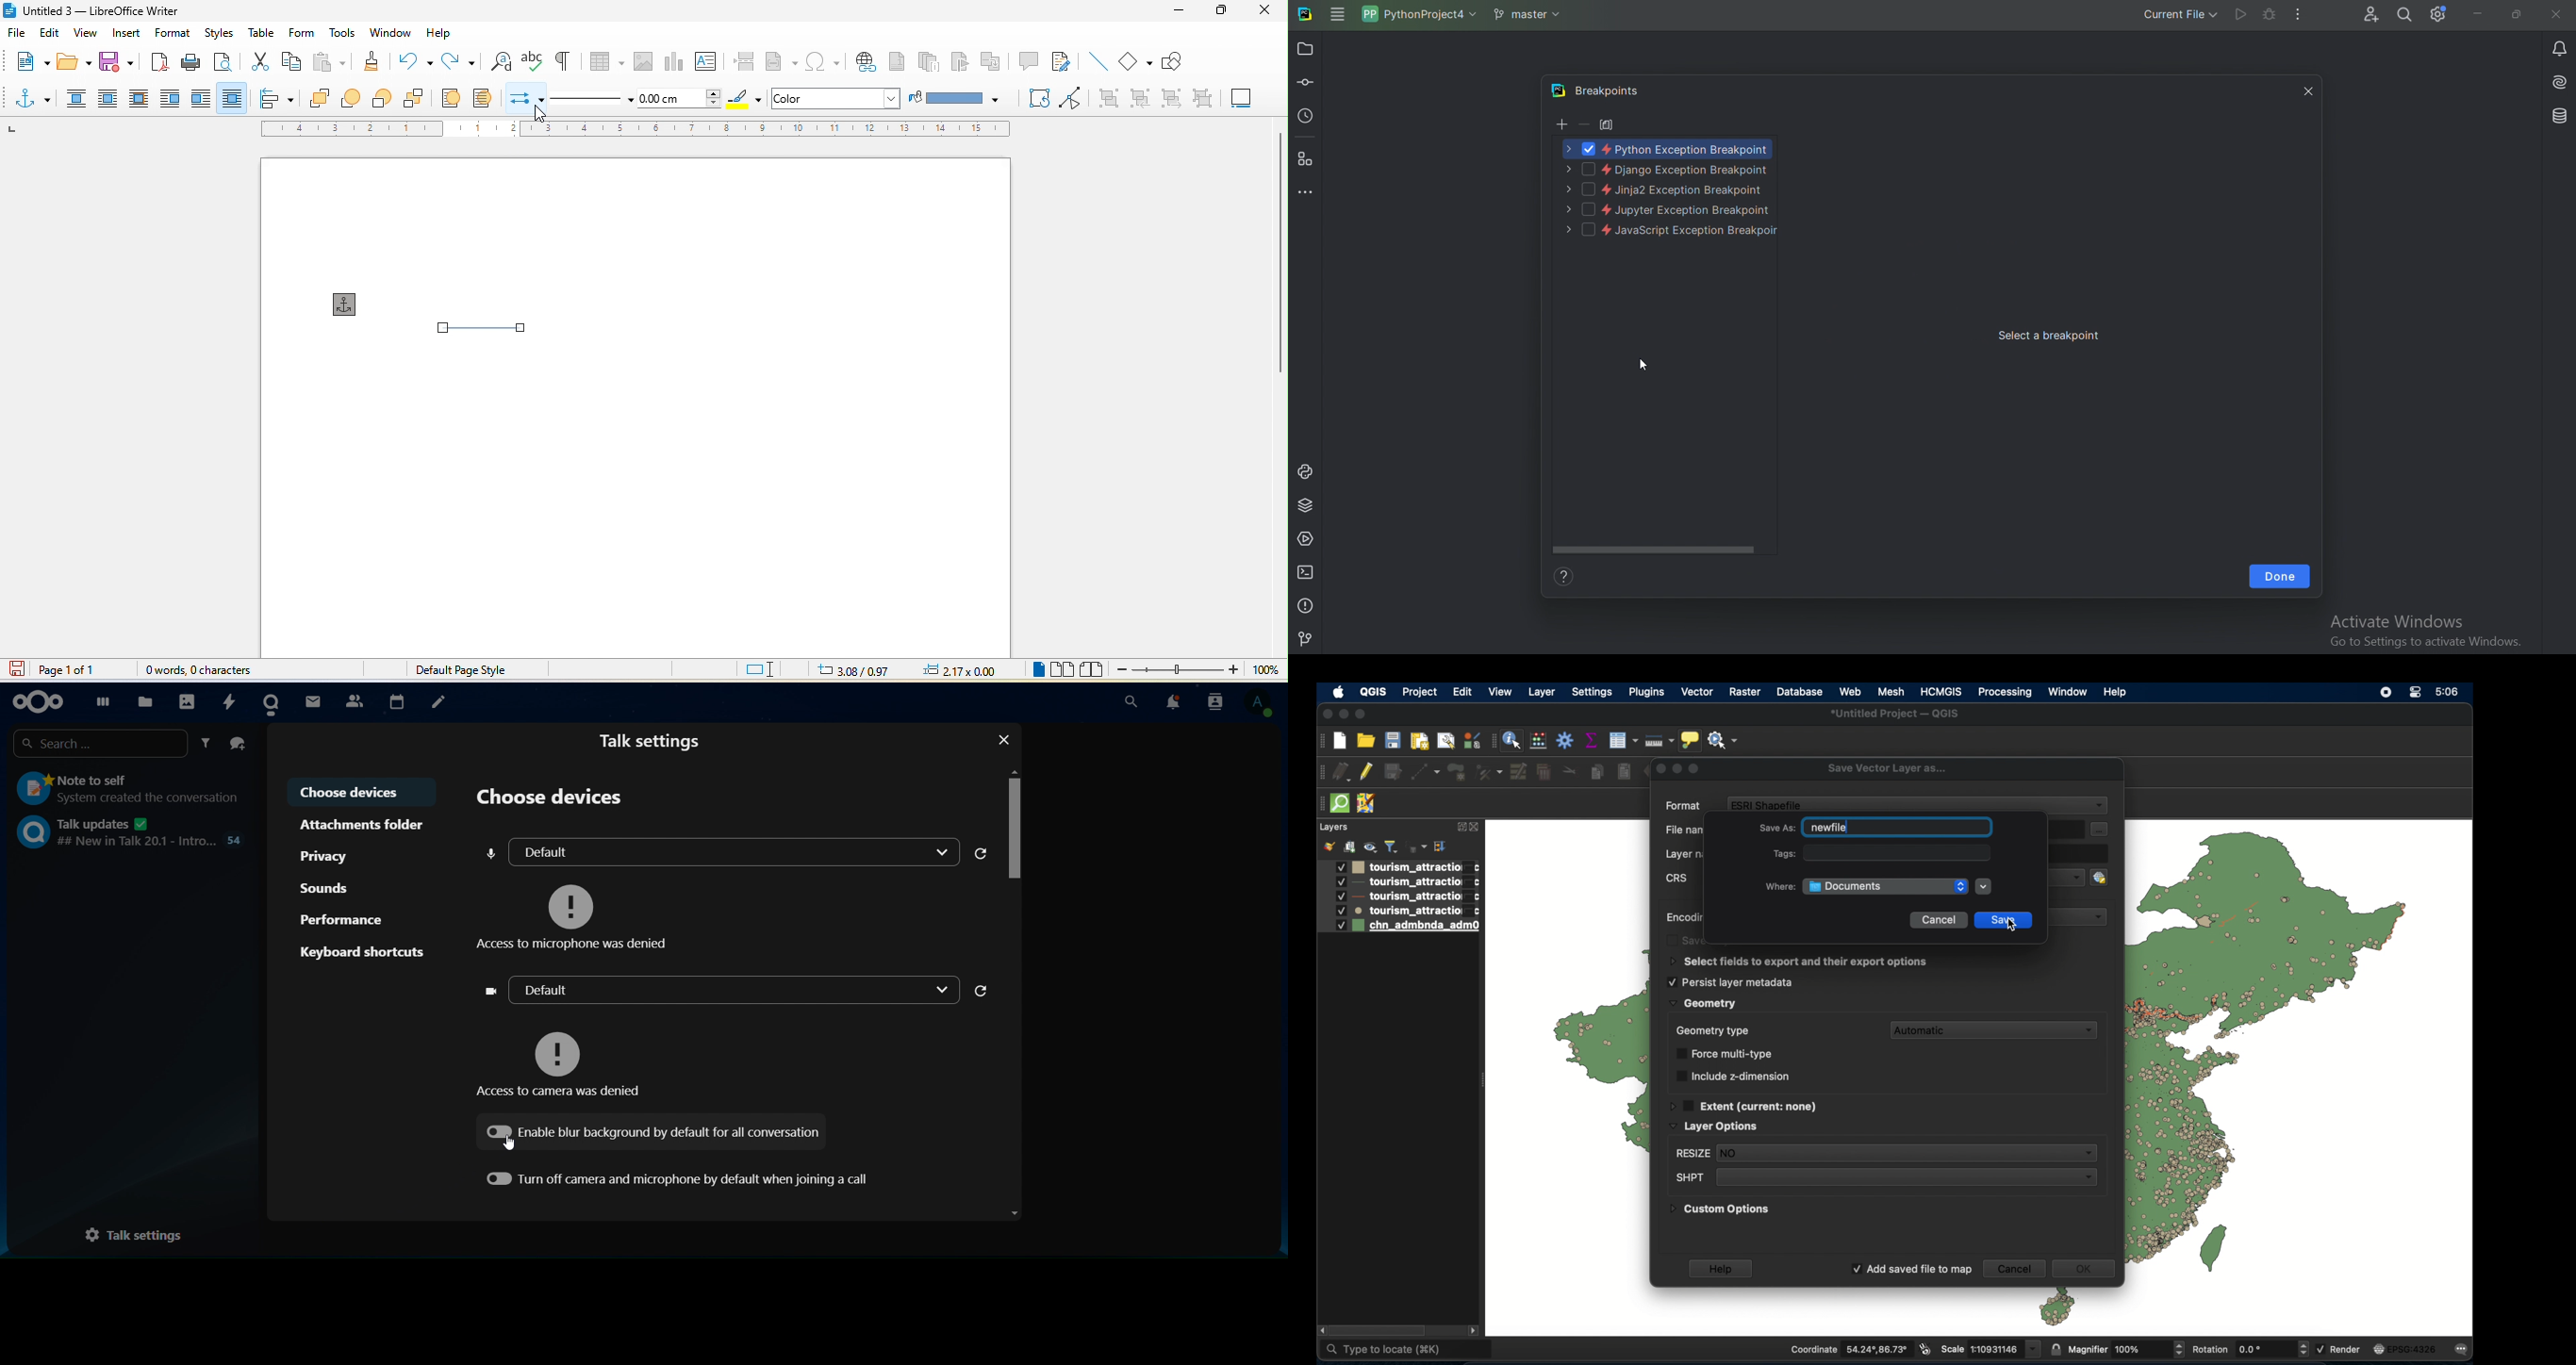  I want to click on cross reference, so click(991, 61).